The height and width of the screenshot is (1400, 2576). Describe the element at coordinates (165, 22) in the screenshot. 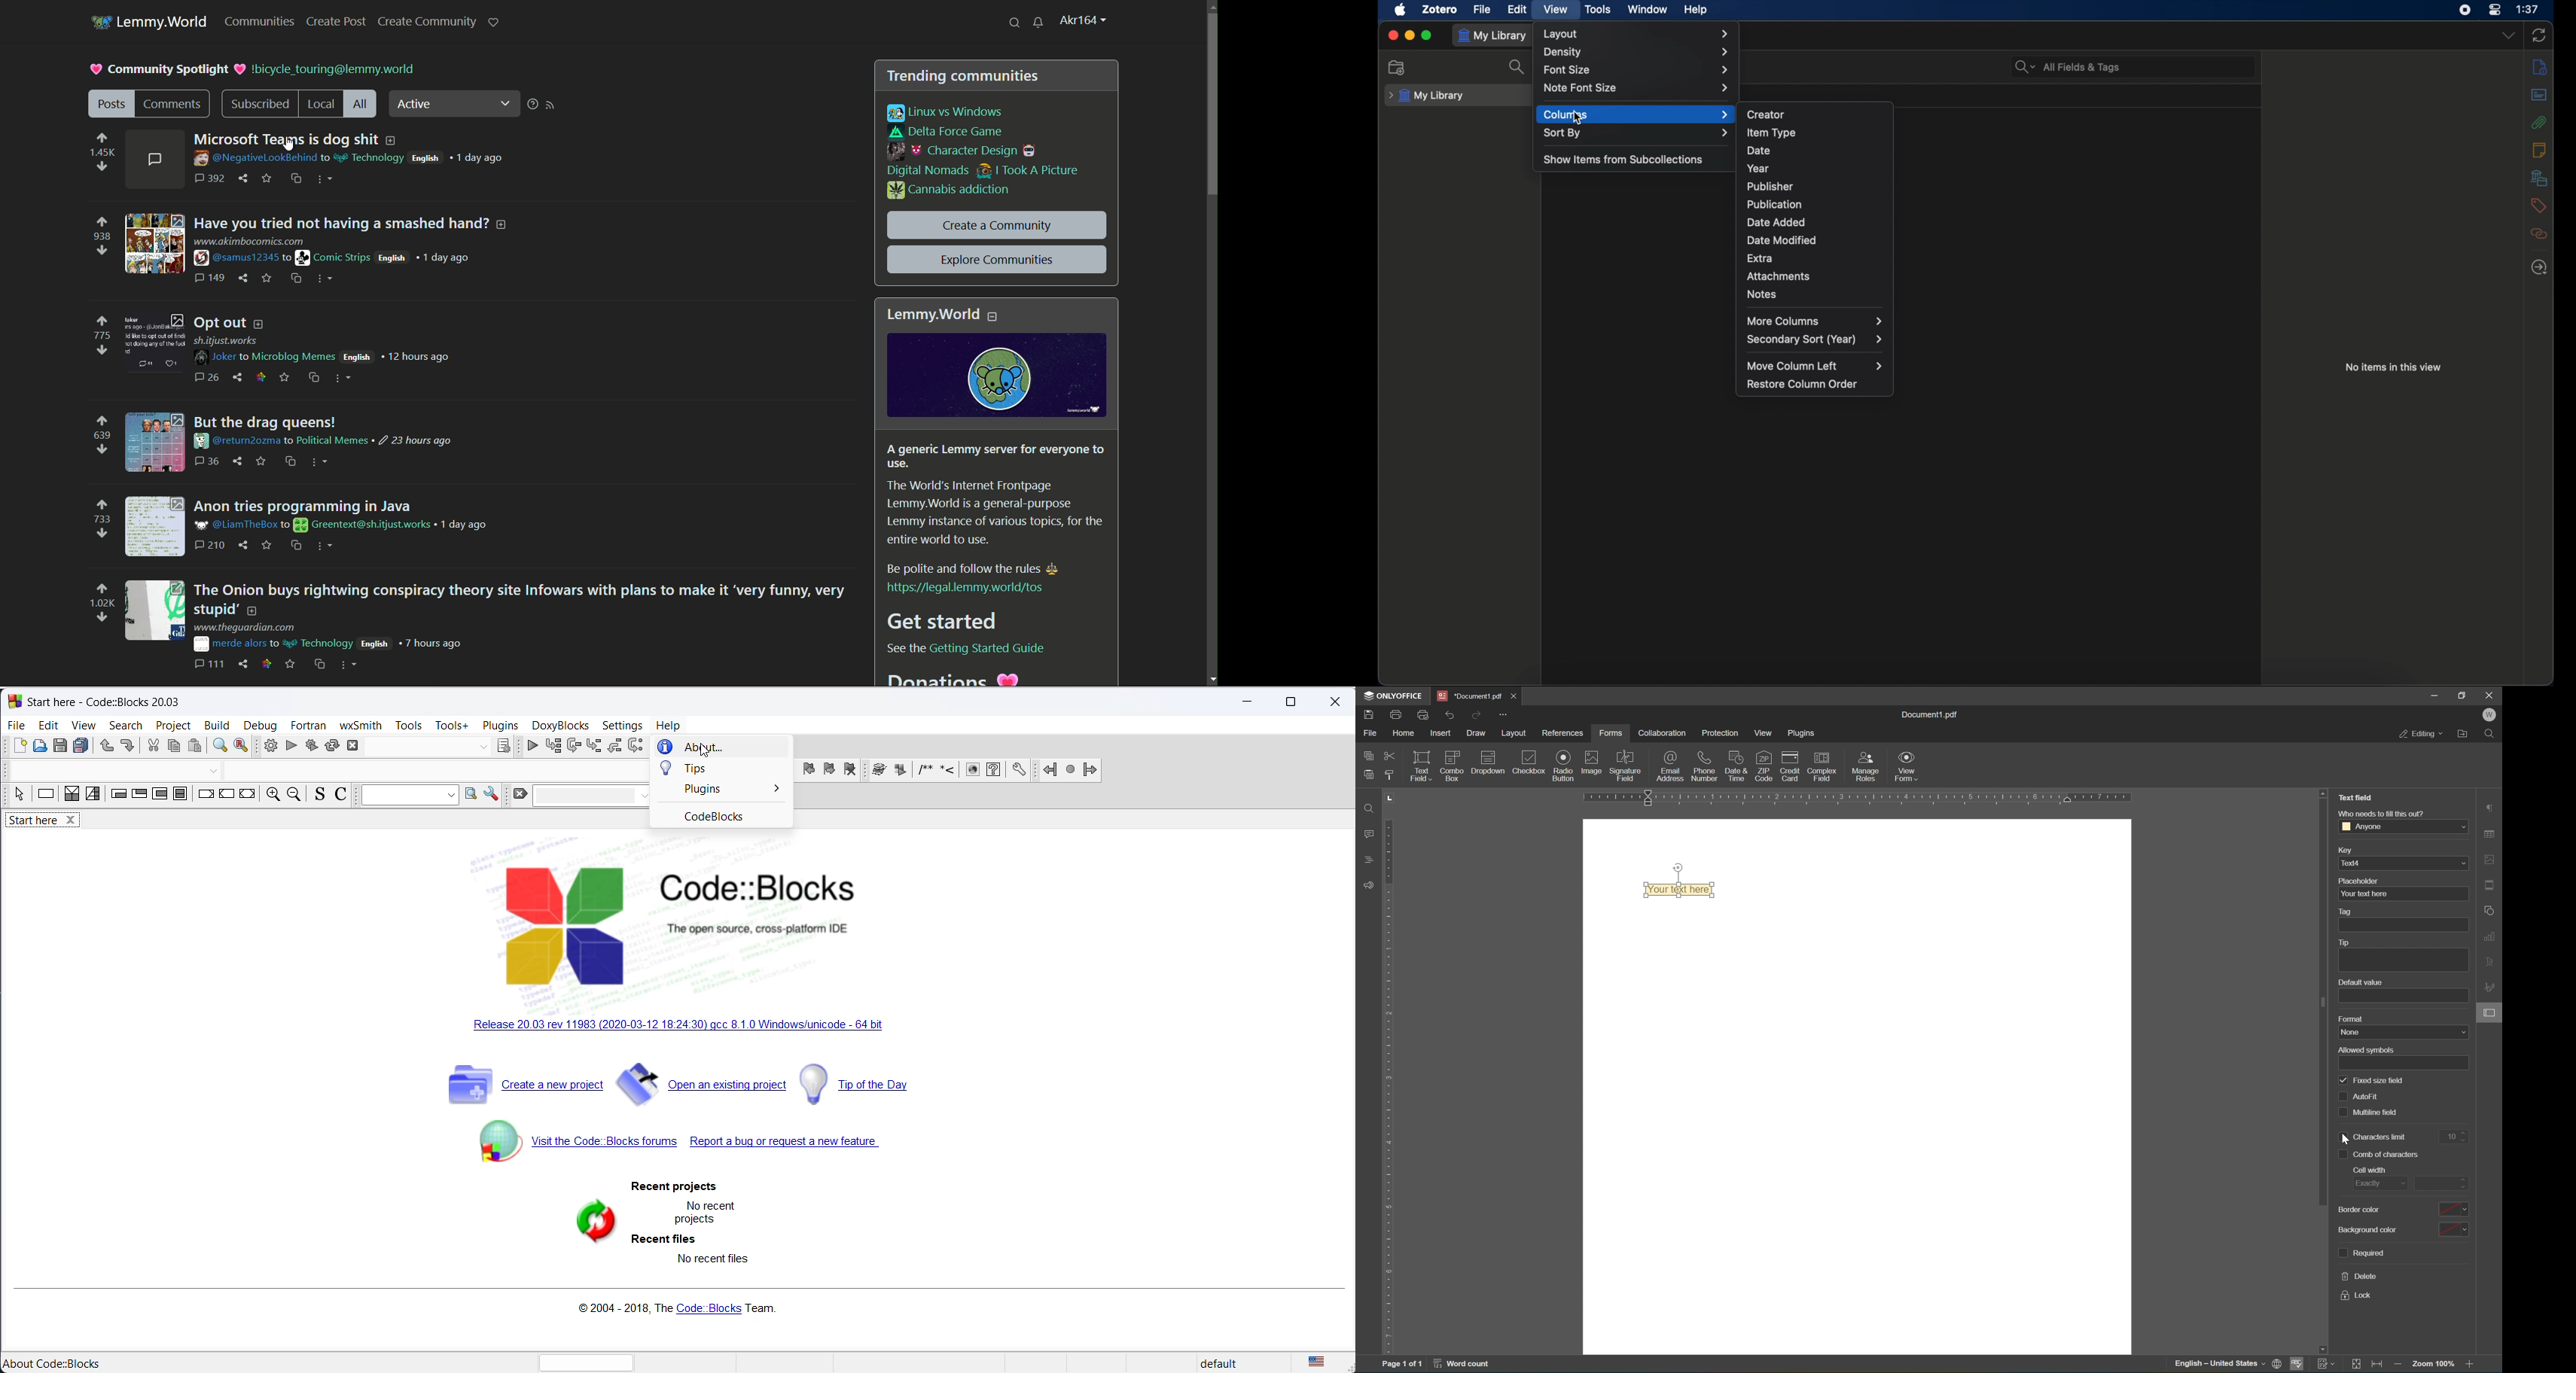

I see `lemmy.world` at that location.